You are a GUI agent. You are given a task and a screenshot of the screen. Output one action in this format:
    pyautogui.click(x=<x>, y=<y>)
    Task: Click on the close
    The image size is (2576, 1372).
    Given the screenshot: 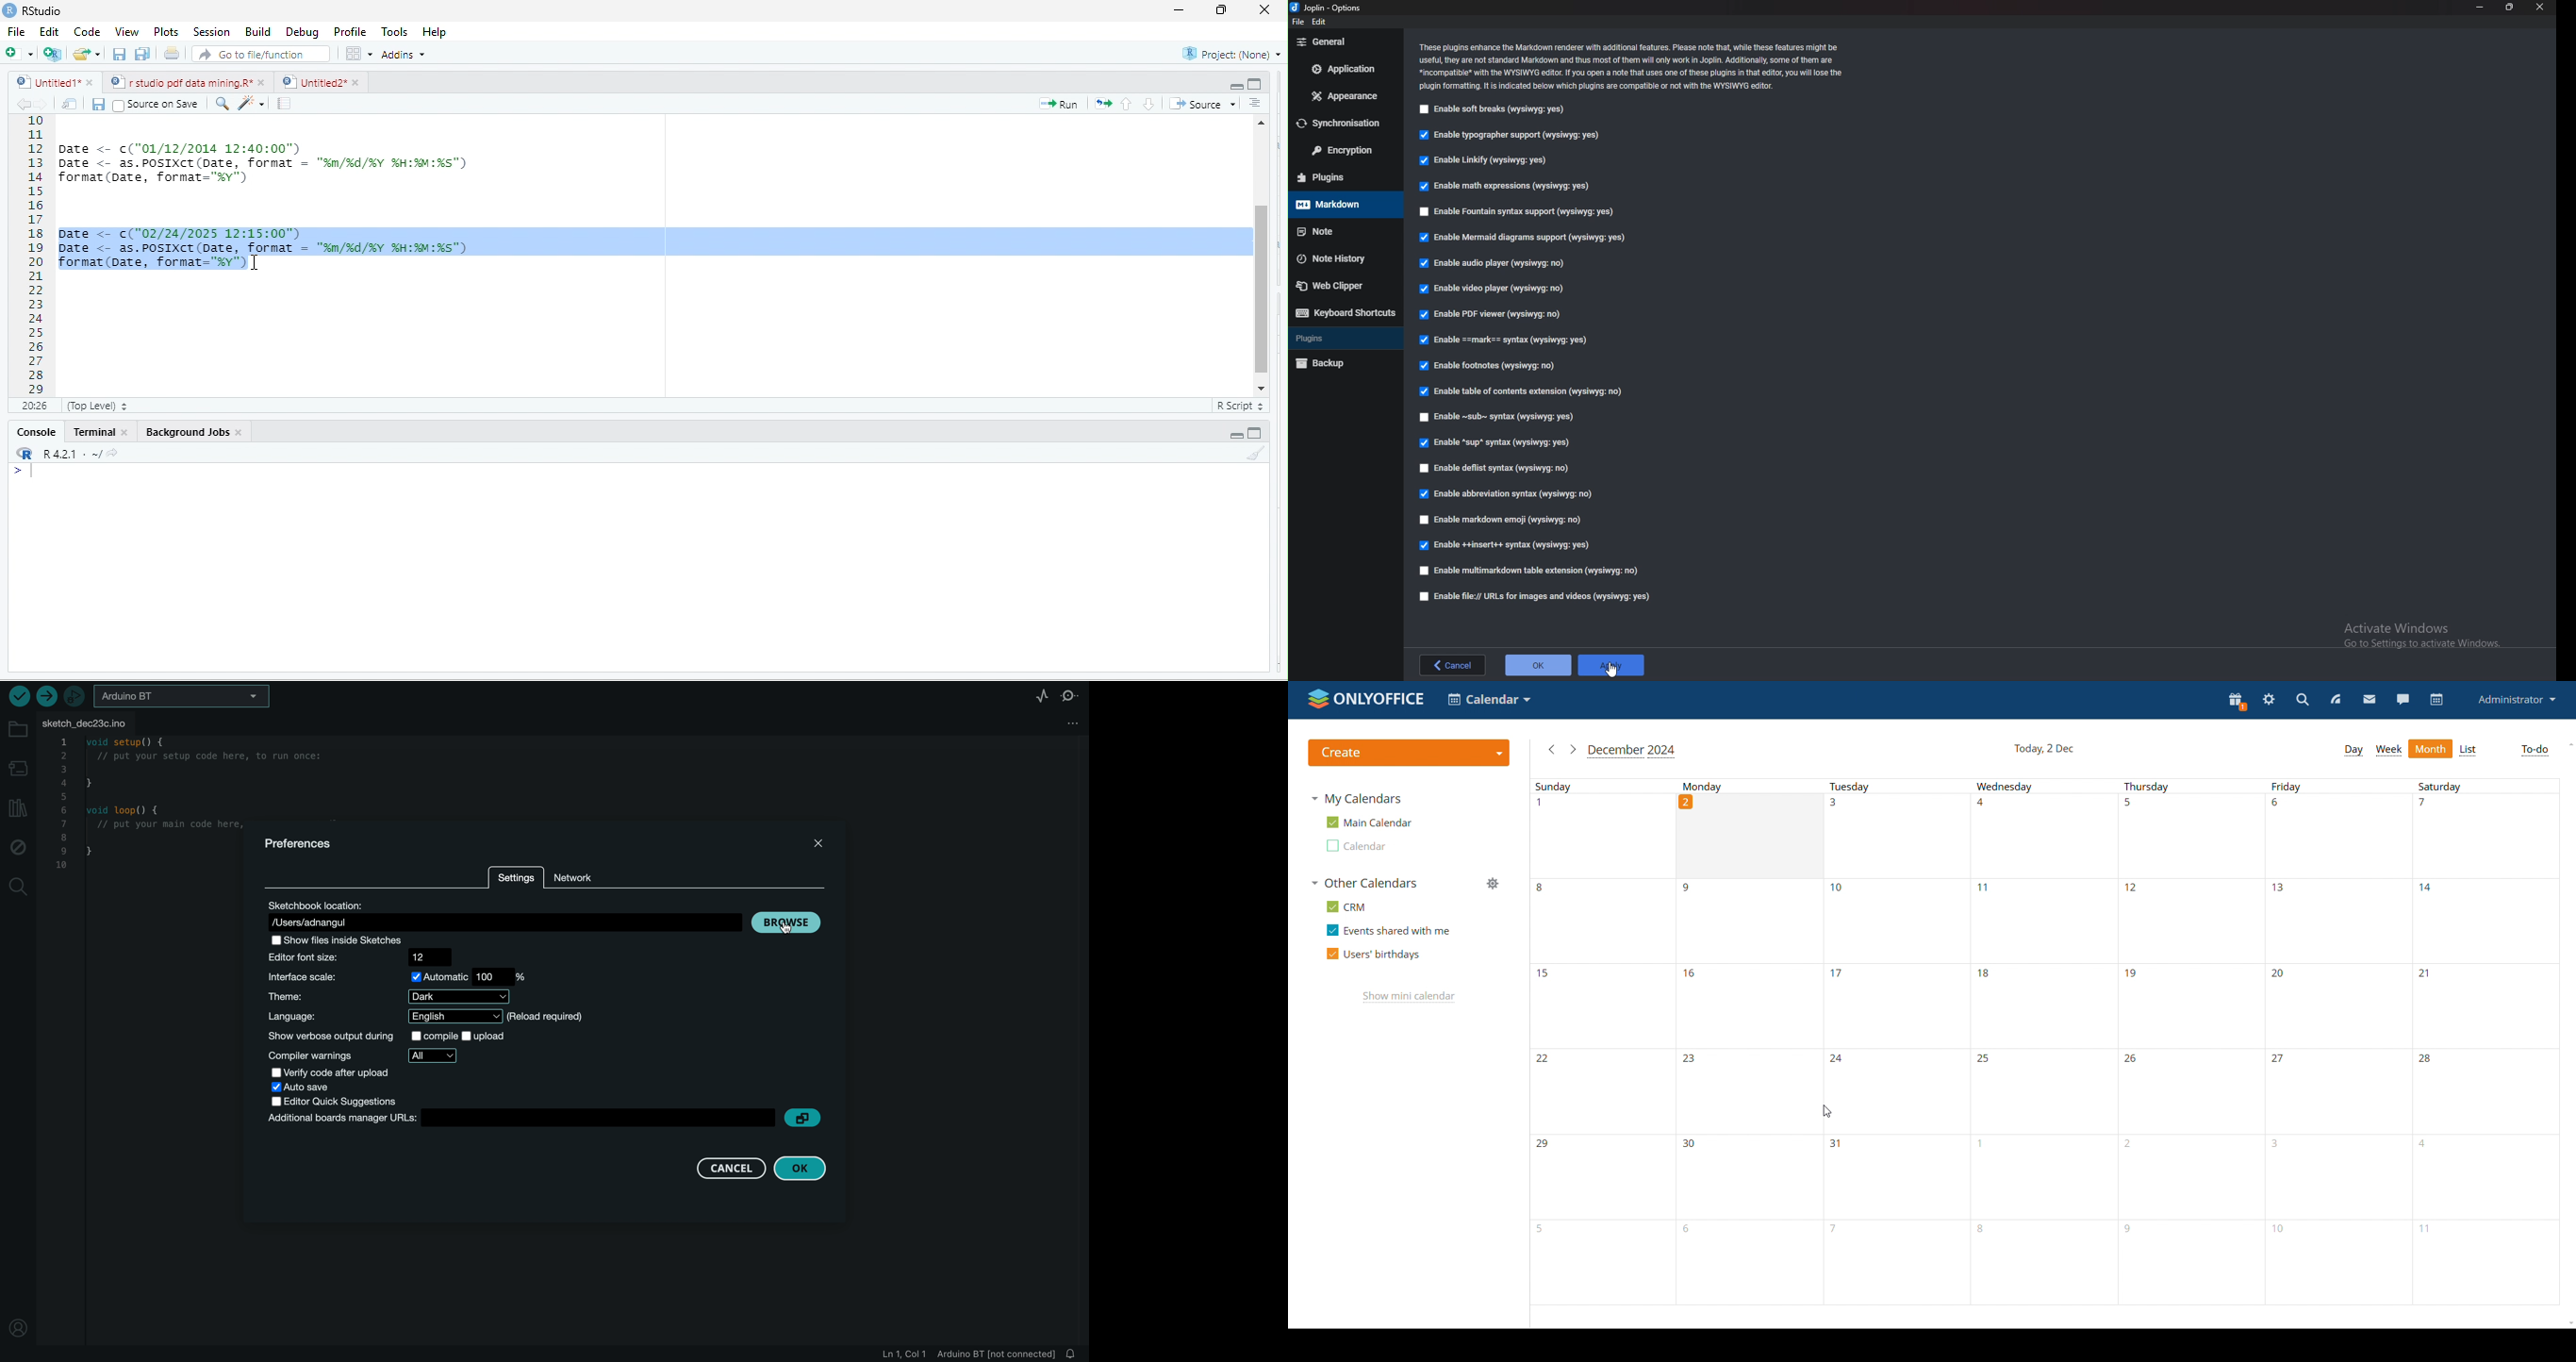 What is the action you would take?
    pyautogui.click(x=1260, y=9)
    